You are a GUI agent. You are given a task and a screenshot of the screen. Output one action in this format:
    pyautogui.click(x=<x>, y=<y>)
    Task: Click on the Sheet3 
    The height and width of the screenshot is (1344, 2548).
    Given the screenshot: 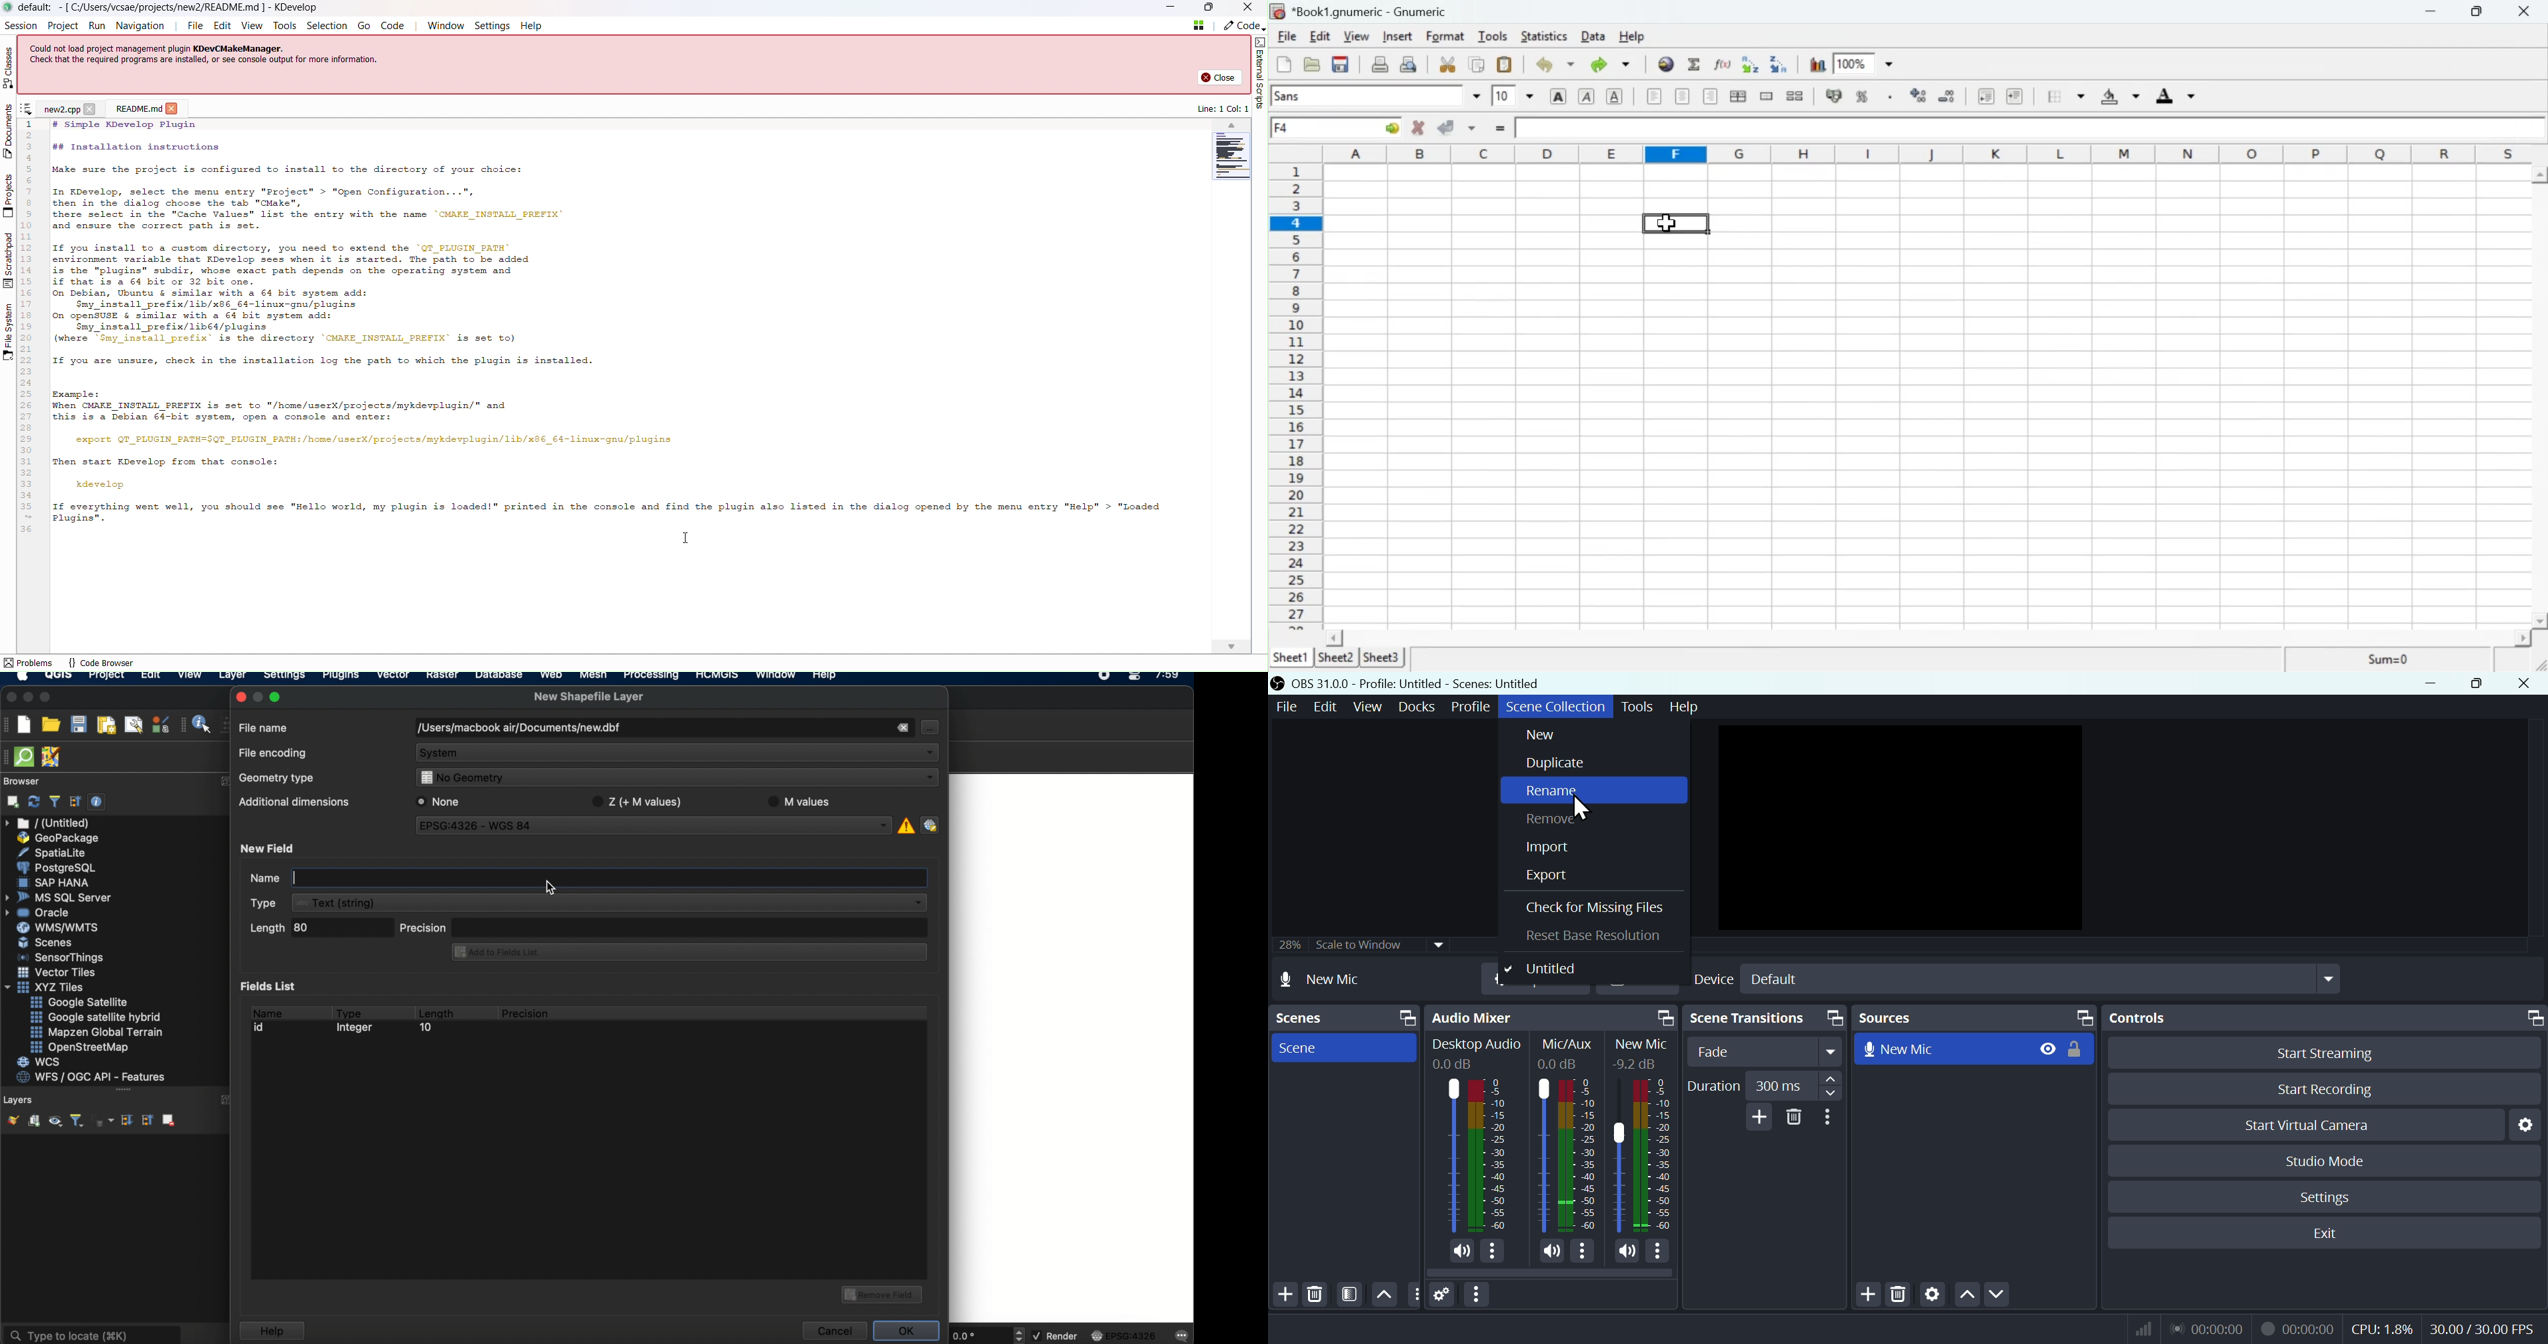 What is the action you would take?
    pyautogui.click(x=1386, y=658)
    